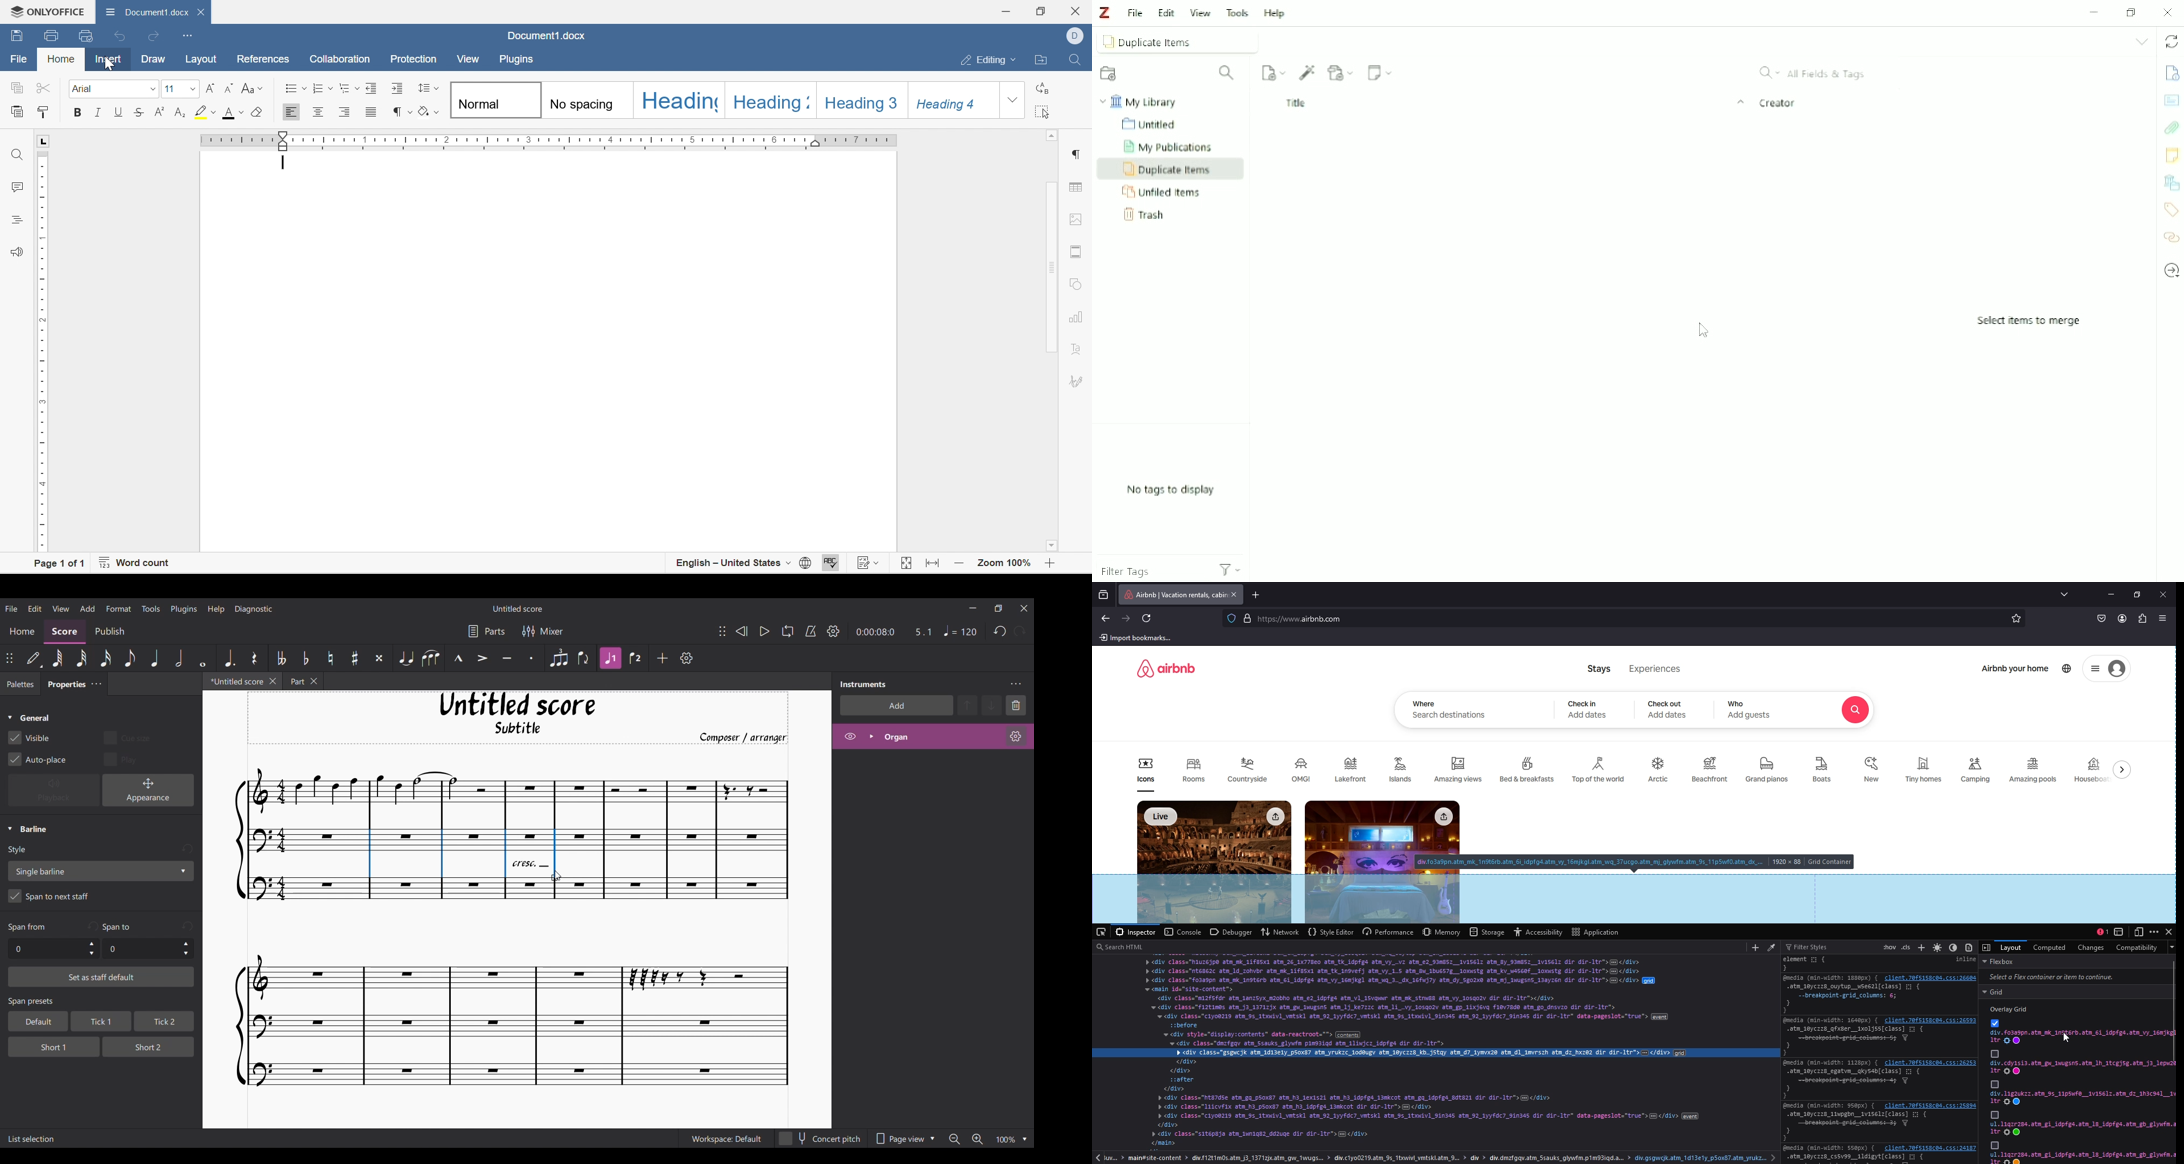 Image resolution: width=2184 pixels, height=1176 pixels. I want to click on application menu, so click(2165, 618).